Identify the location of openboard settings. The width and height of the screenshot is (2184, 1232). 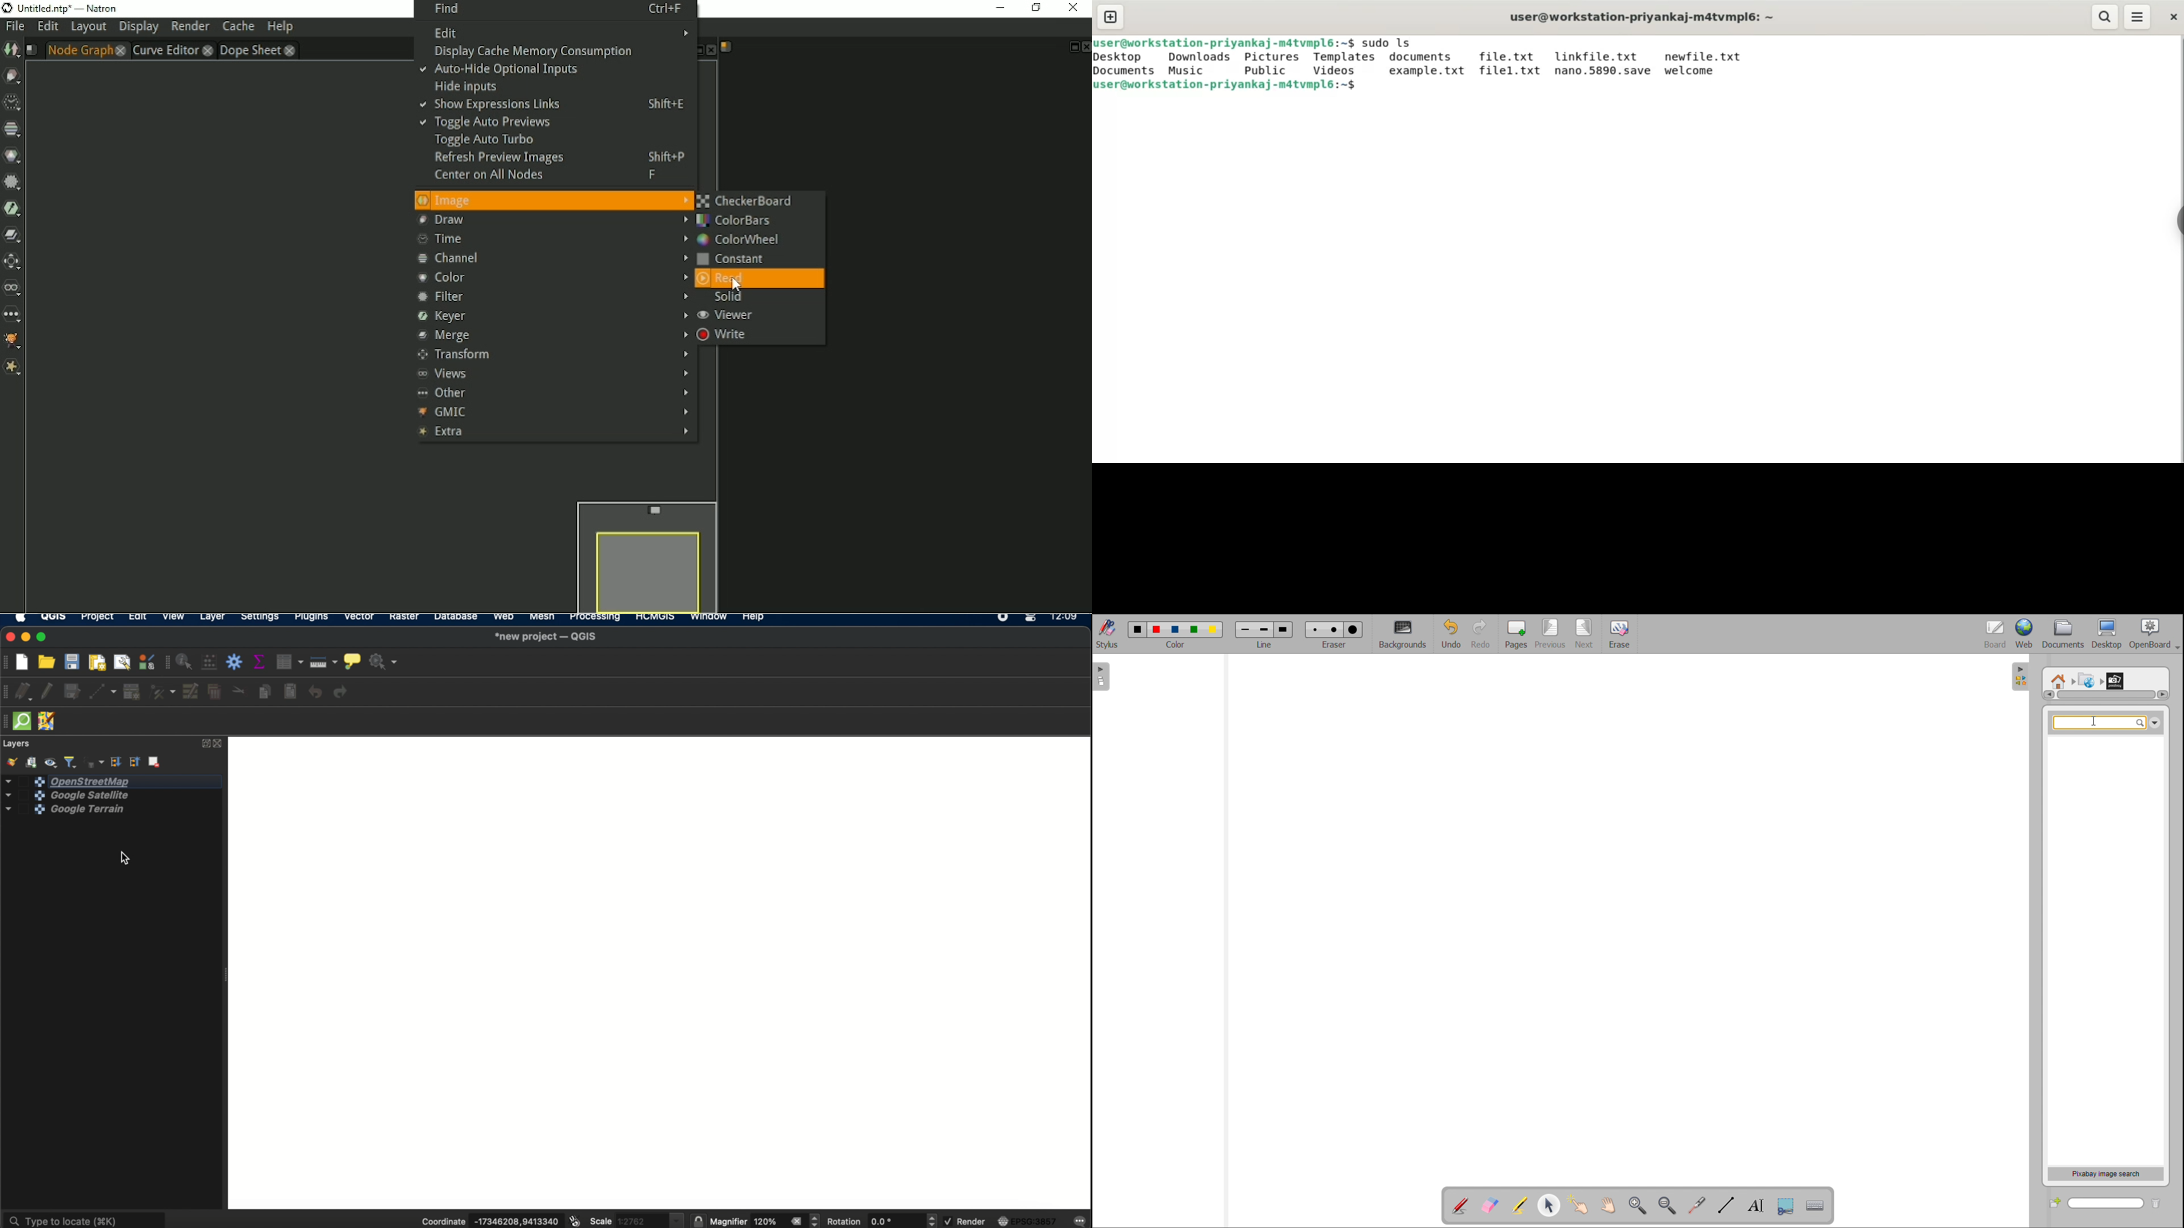
(2155, 634).